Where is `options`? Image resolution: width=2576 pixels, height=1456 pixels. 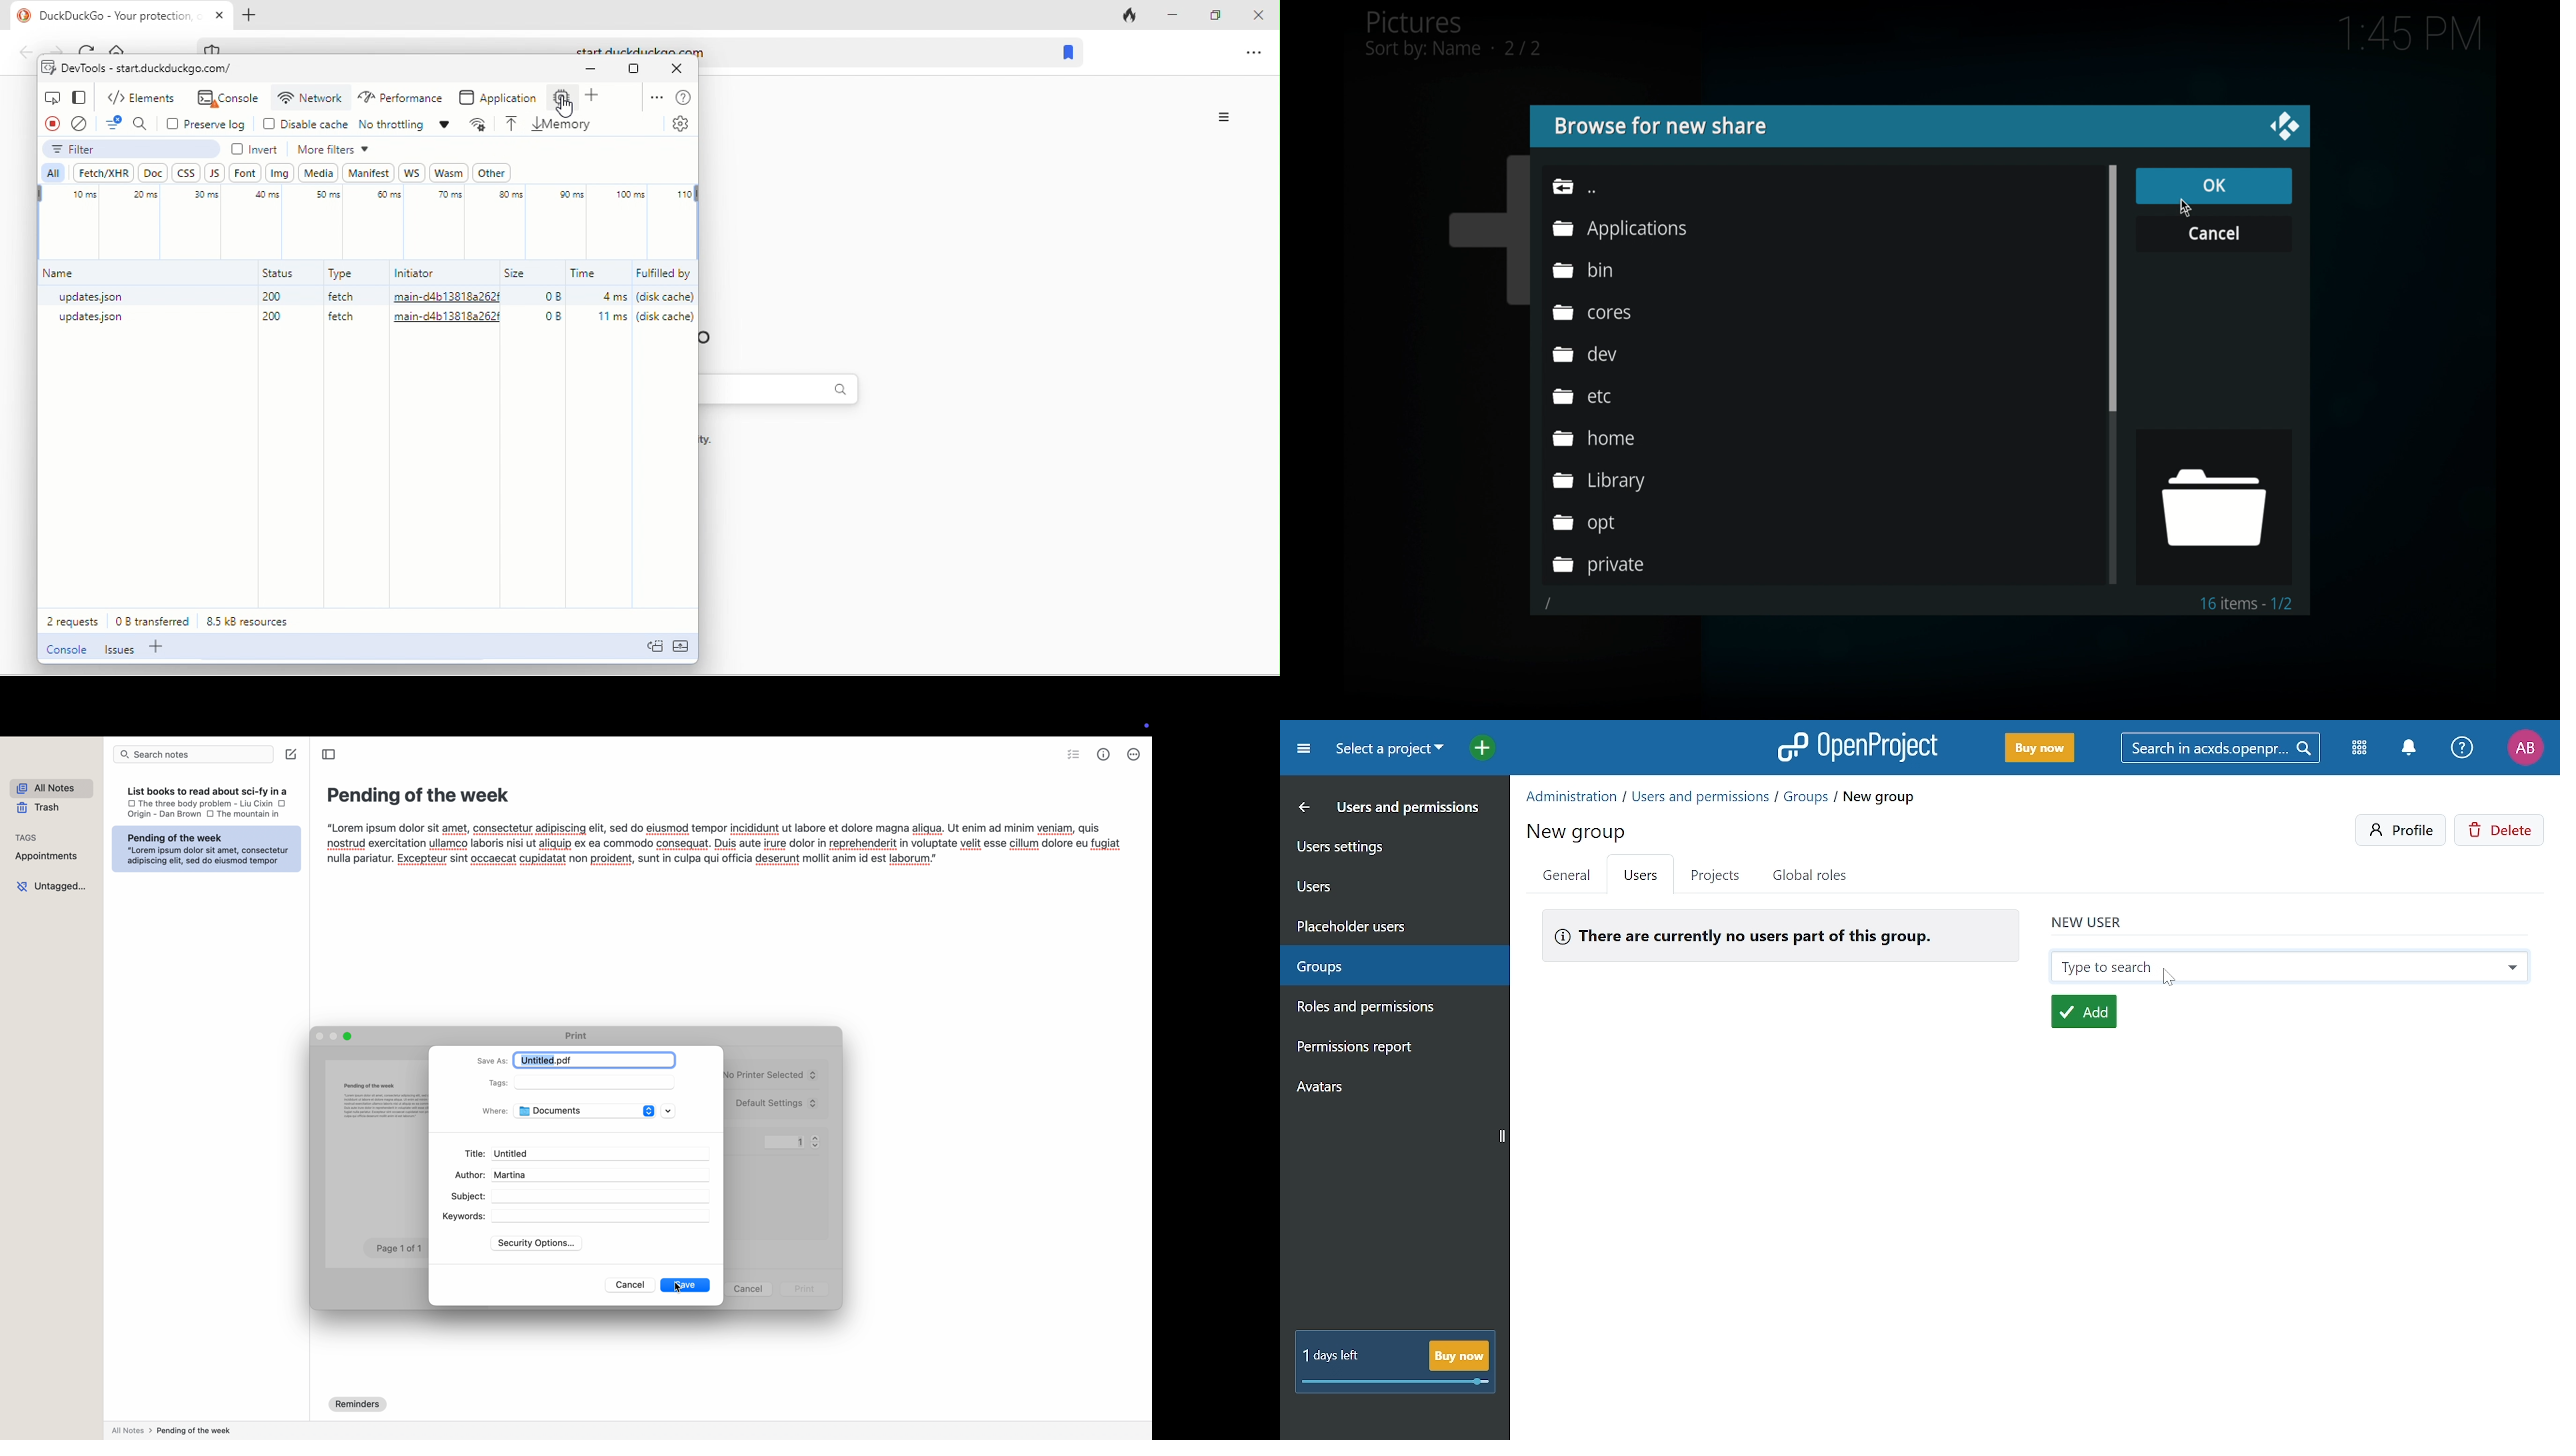 options is located at coordinates (1227, 117).